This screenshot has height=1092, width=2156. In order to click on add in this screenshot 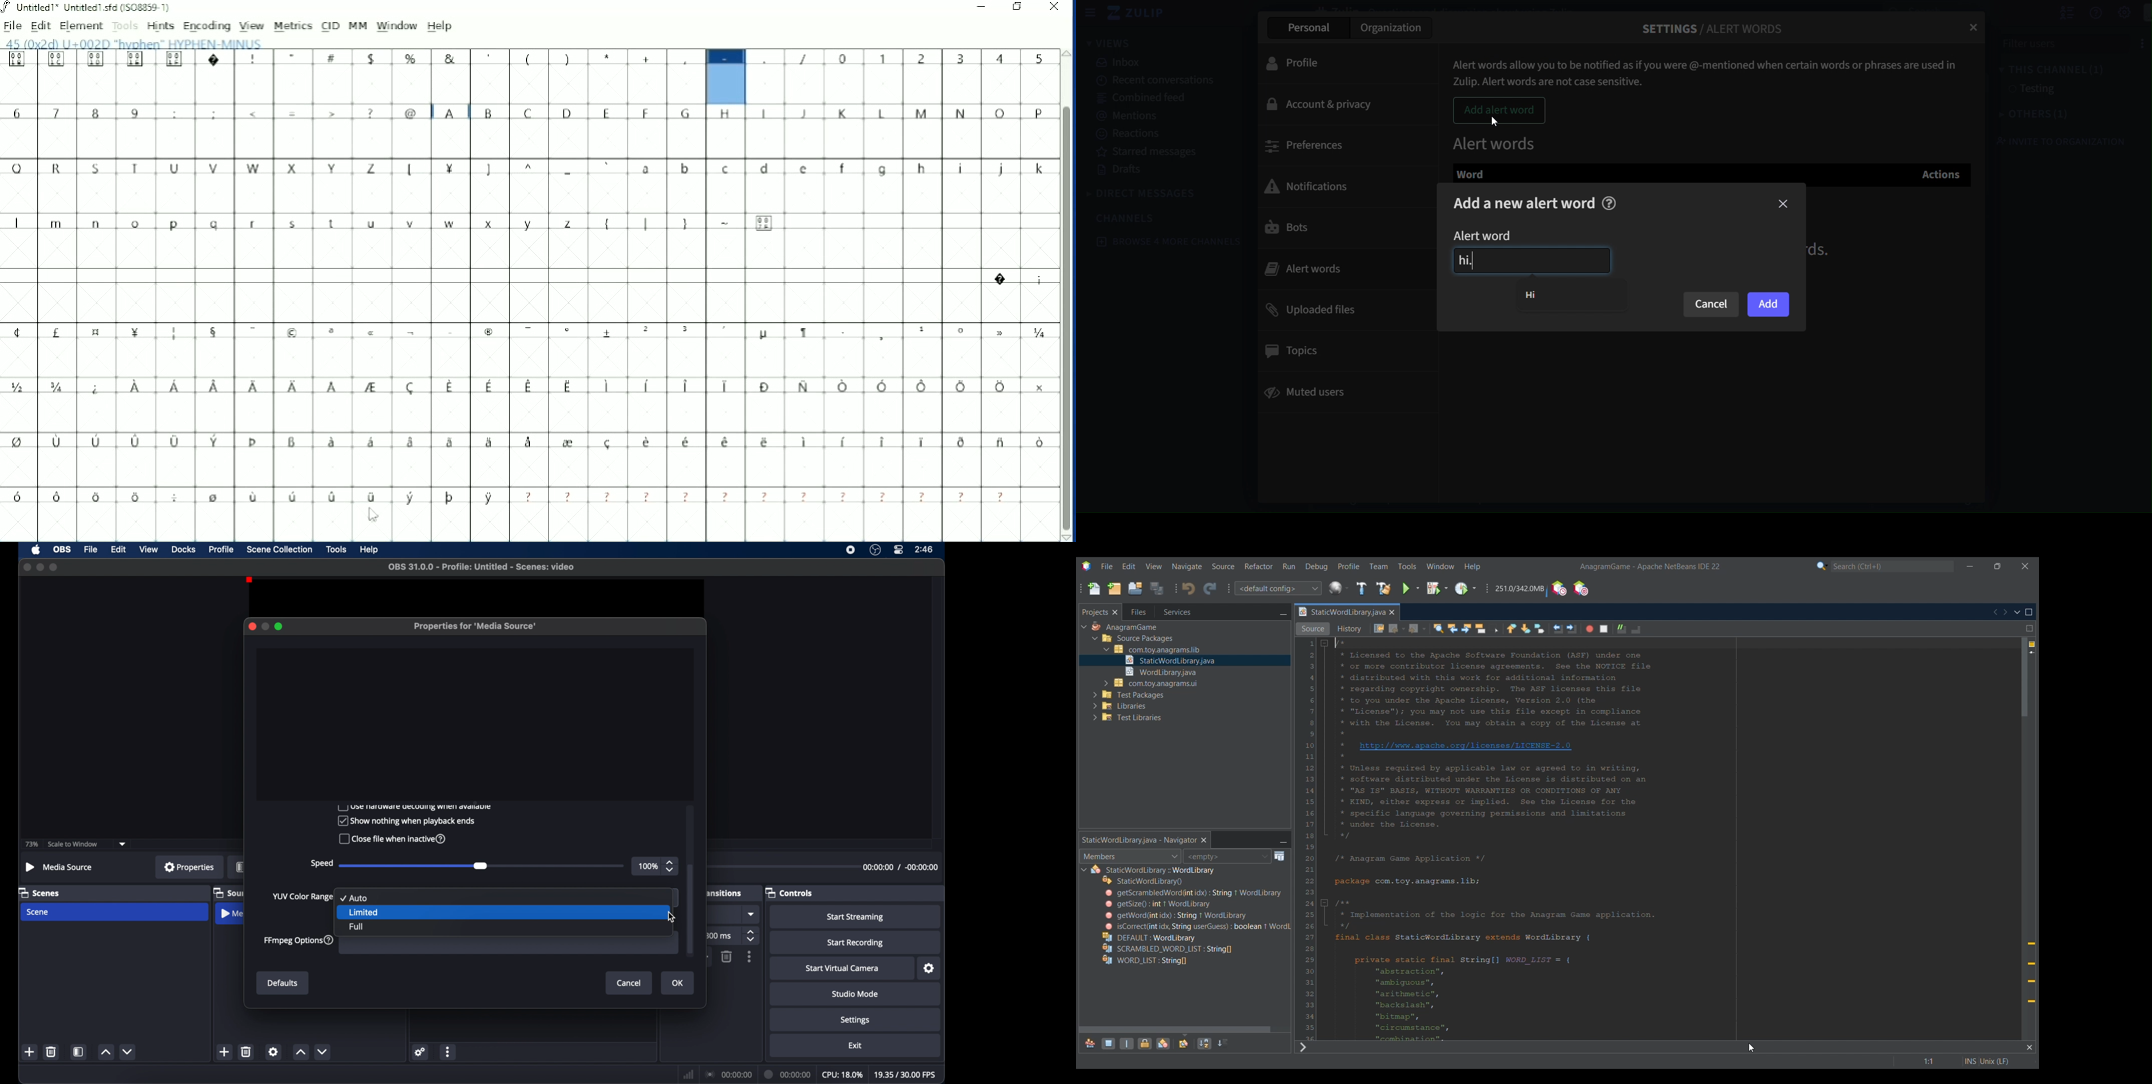, I will do `click(225, 1052)`.